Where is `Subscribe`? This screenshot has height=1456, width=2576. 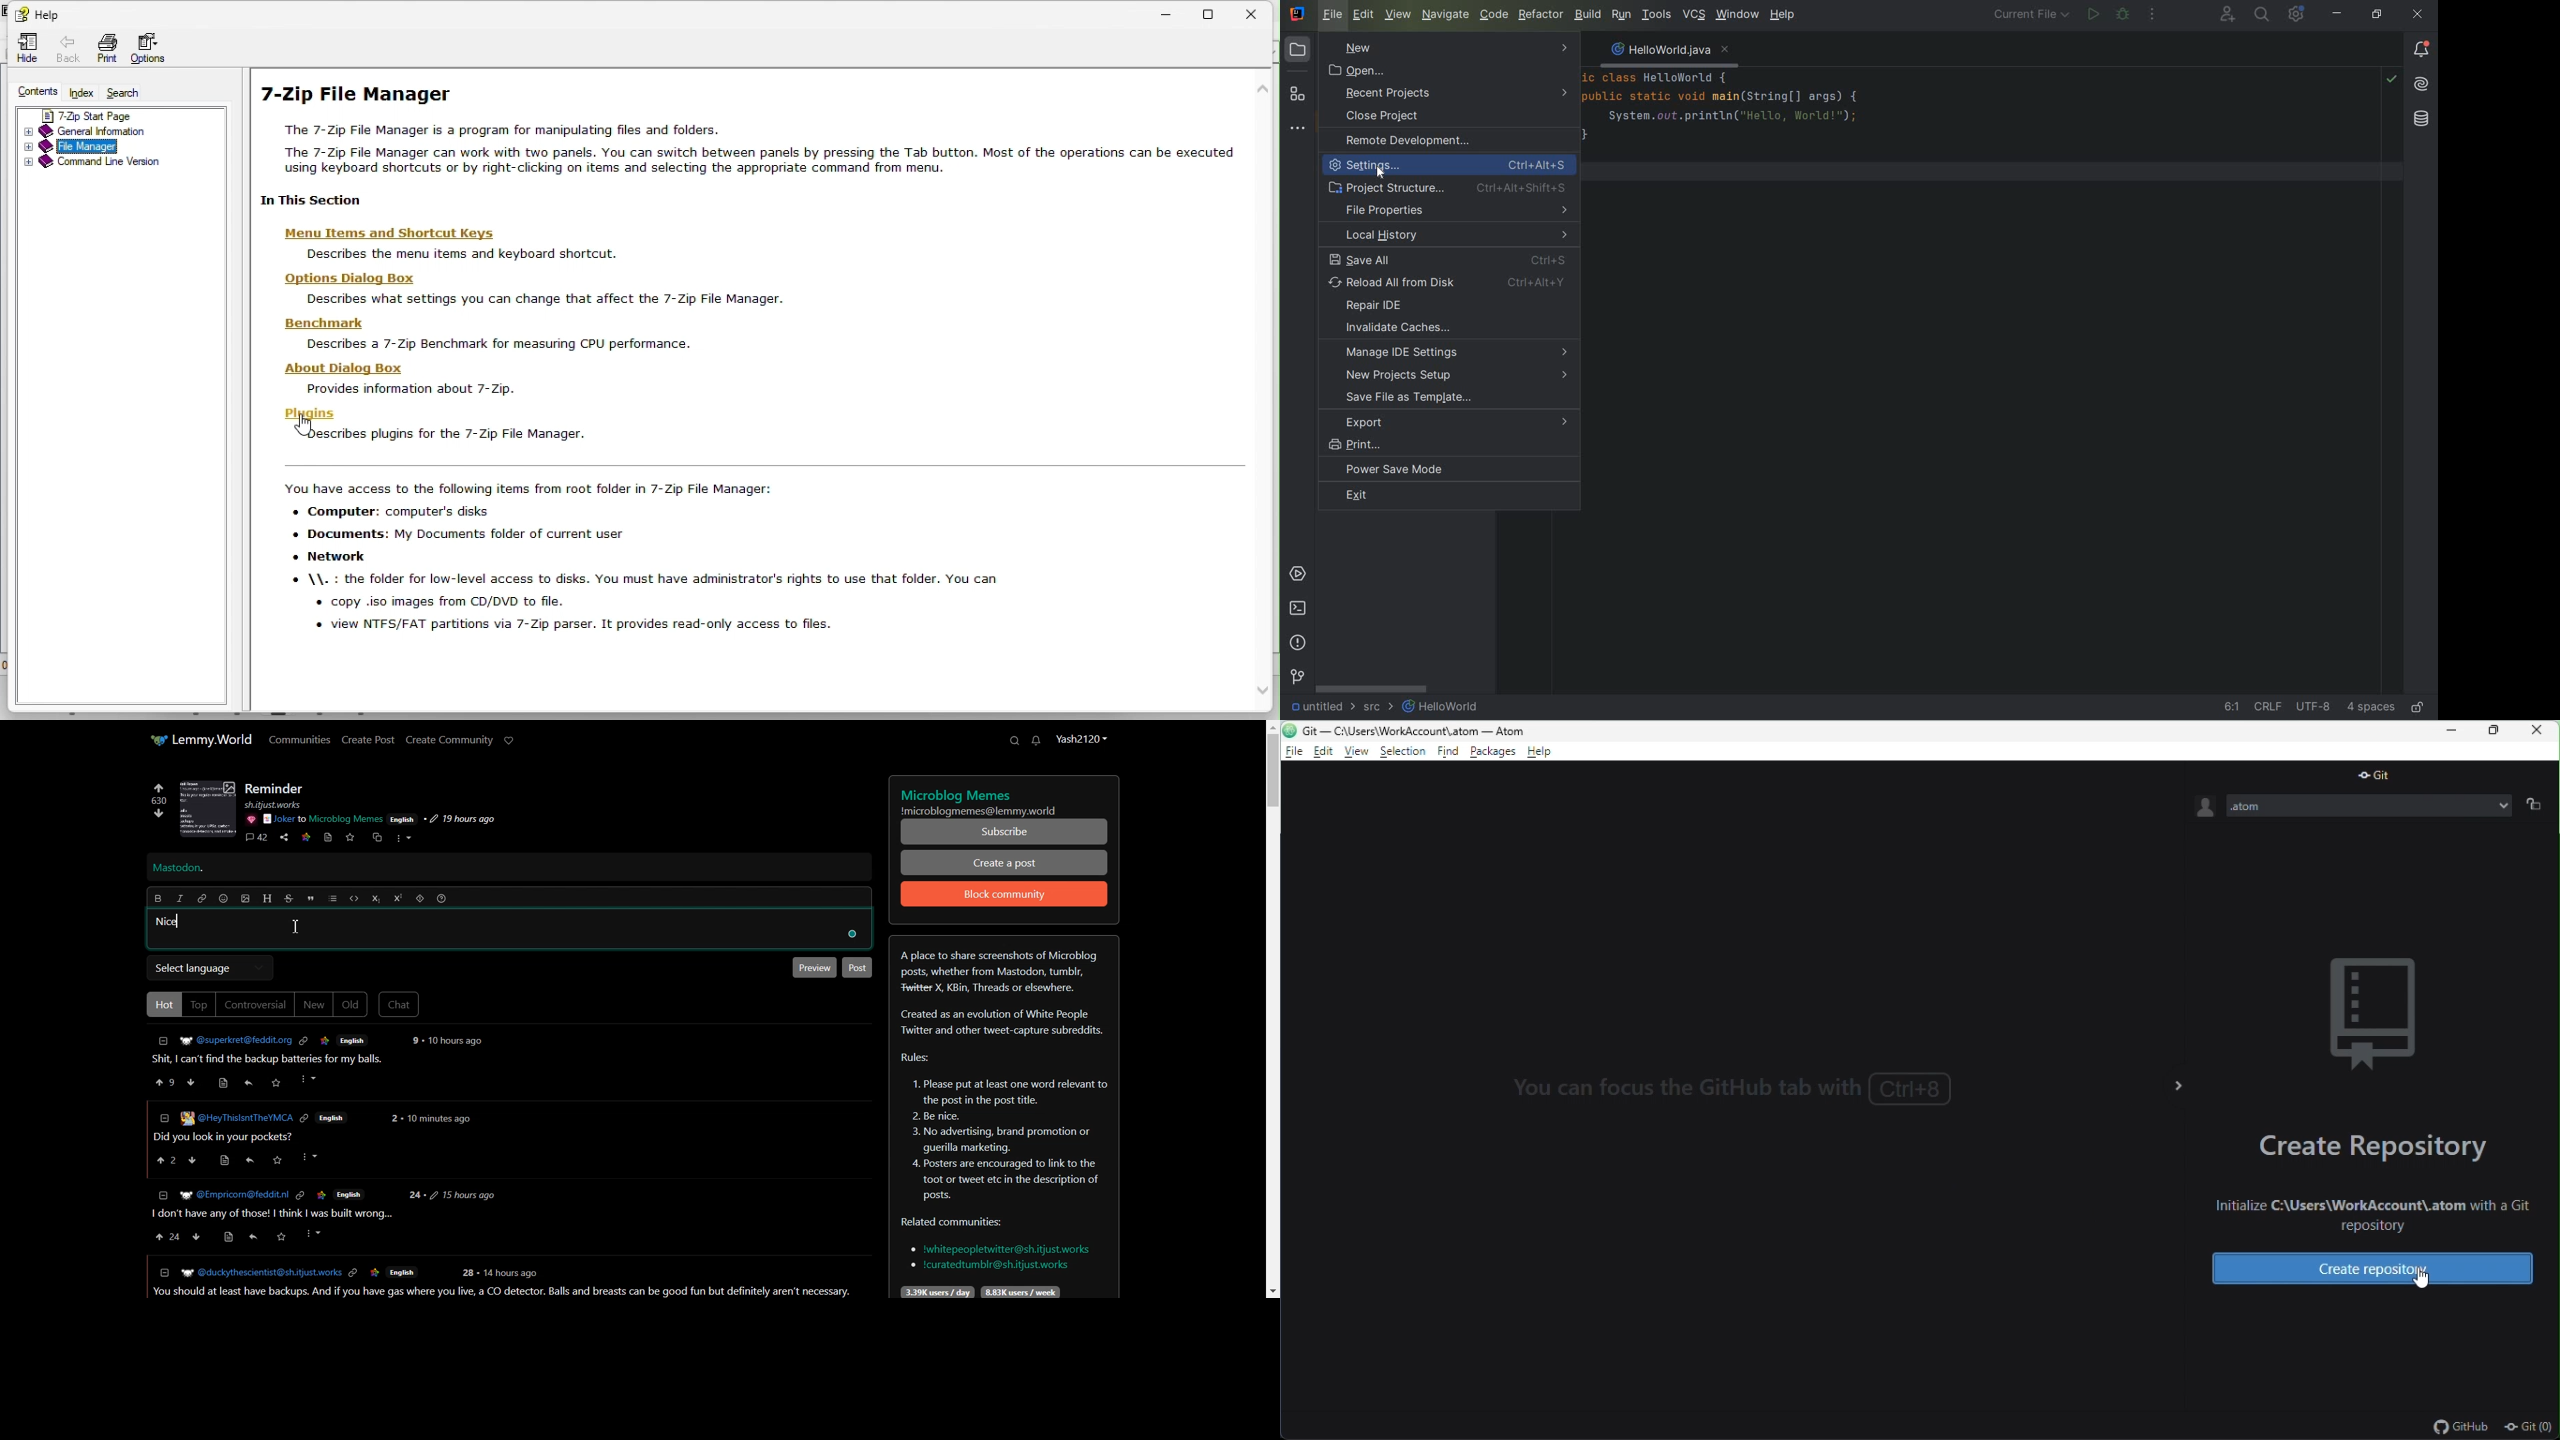 Subscribe is located at coordinates (1005, 832).